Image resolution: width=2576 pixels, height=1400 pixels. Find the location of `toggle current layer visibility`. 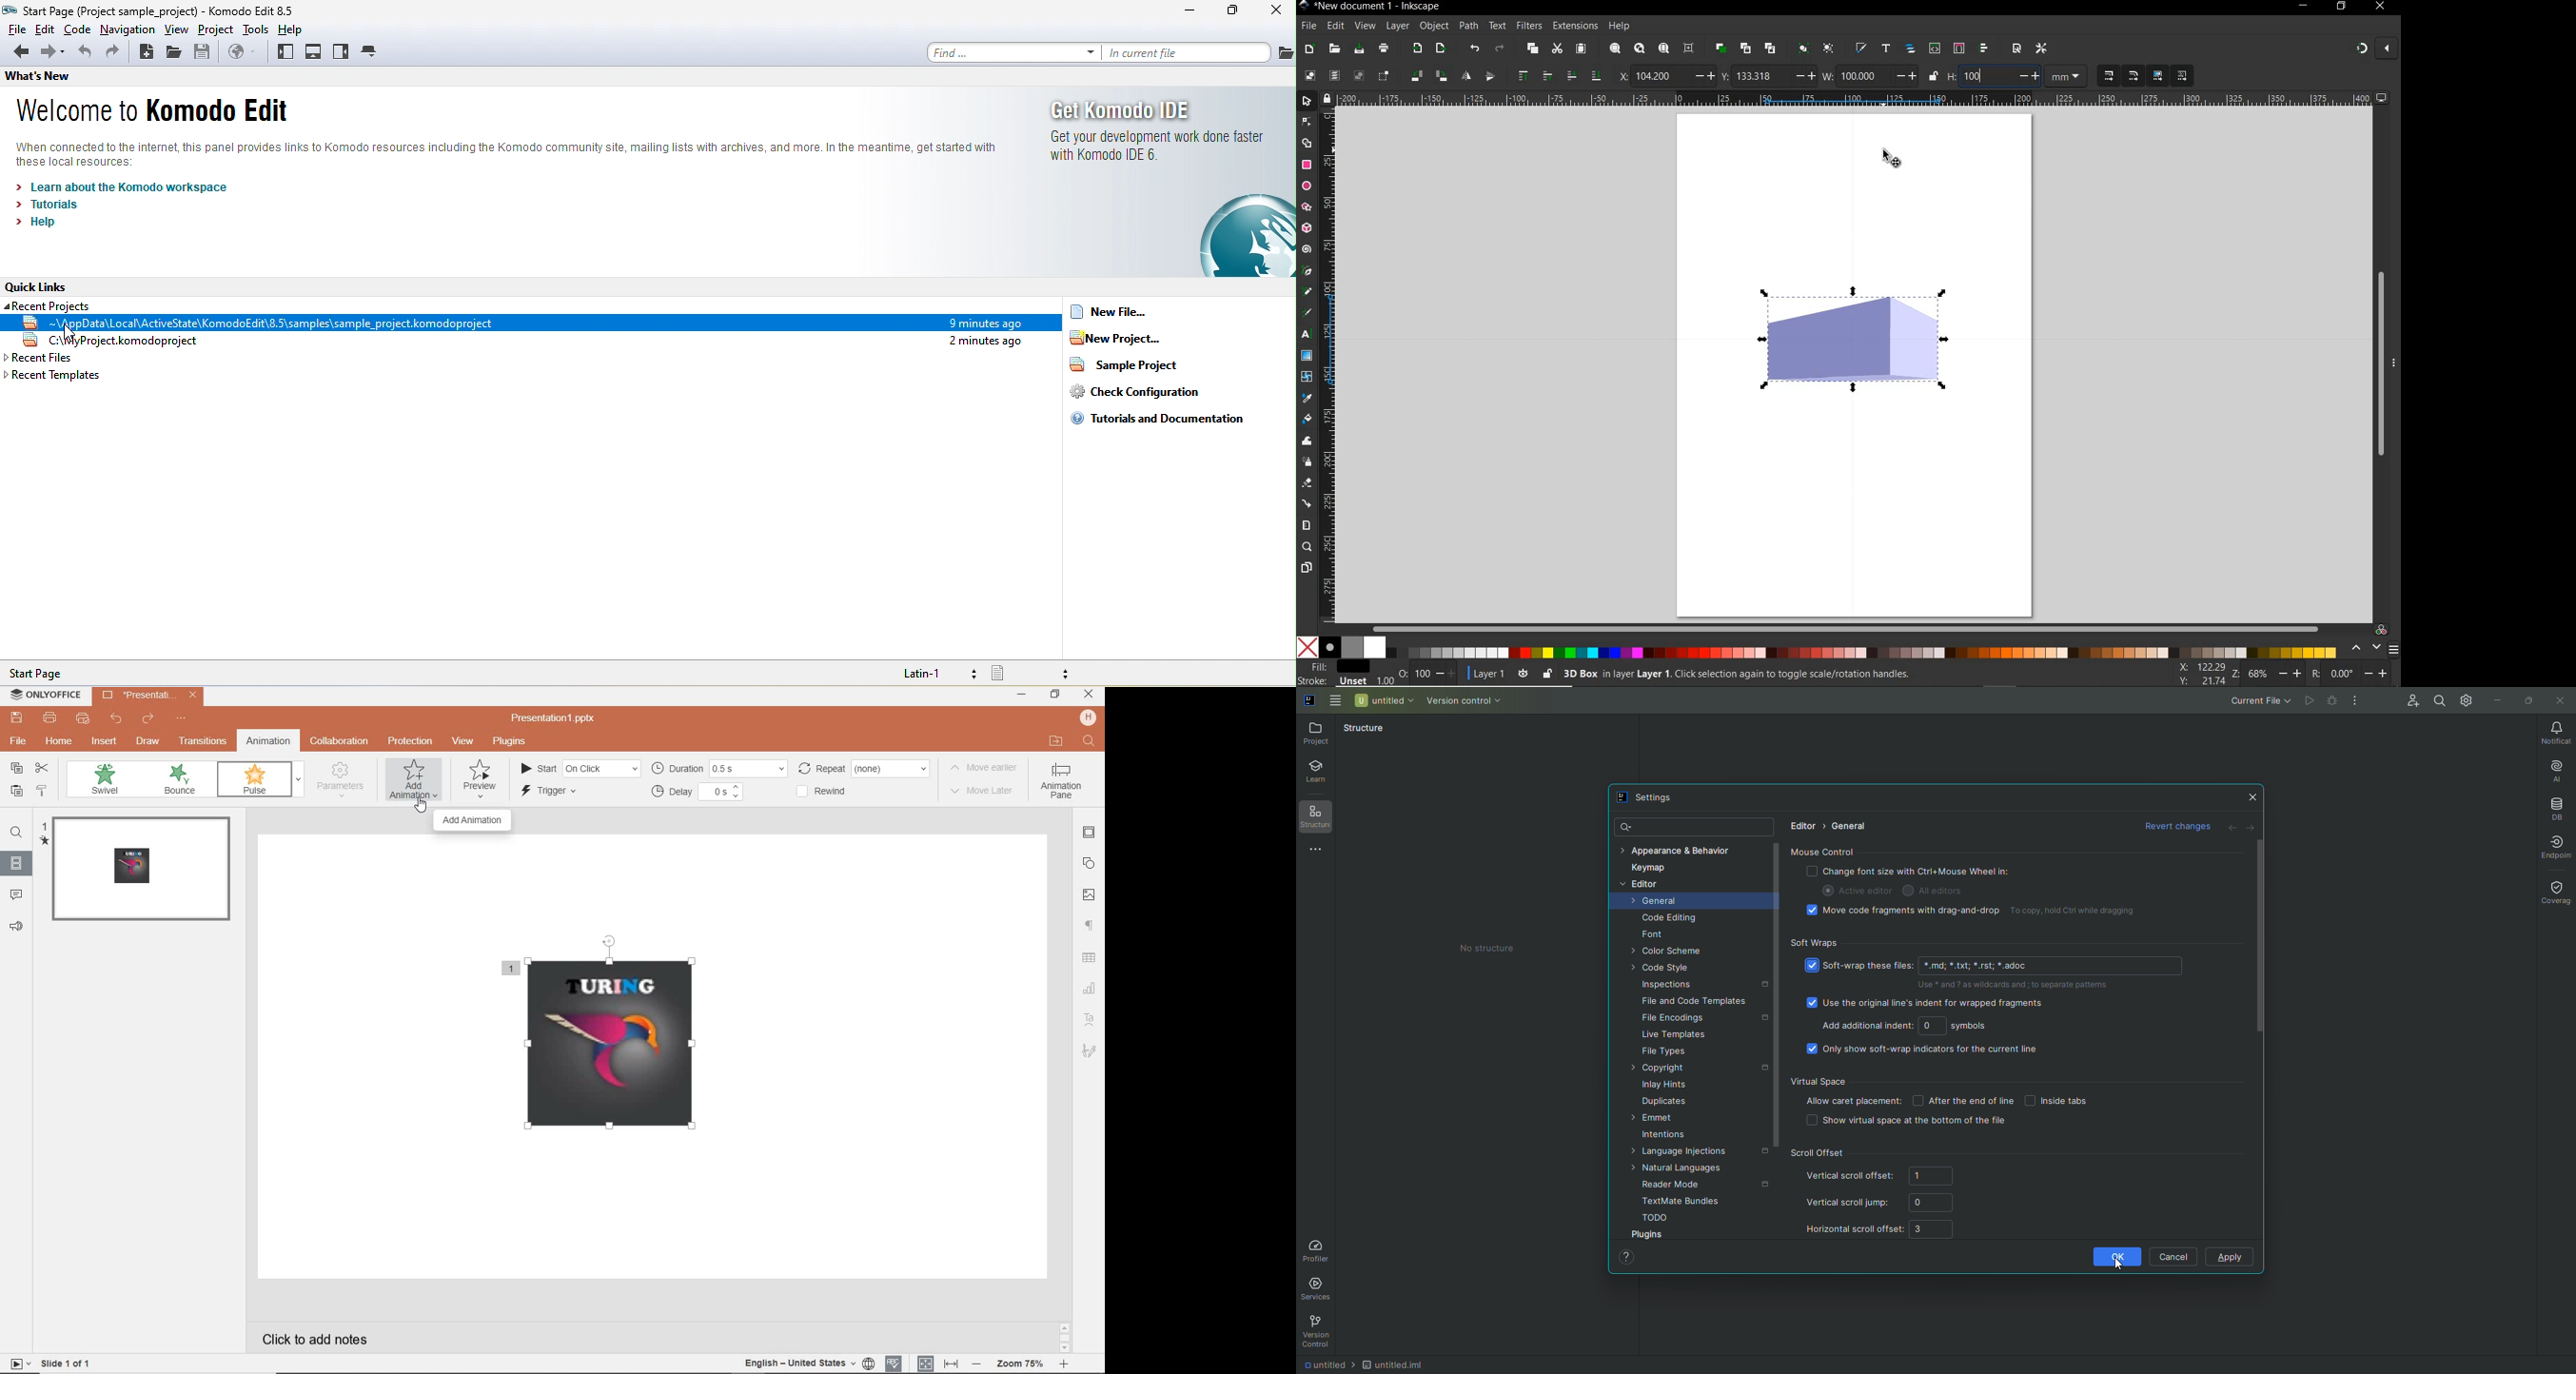

toggle current layer visibility is located at coordinates (1521, 673).